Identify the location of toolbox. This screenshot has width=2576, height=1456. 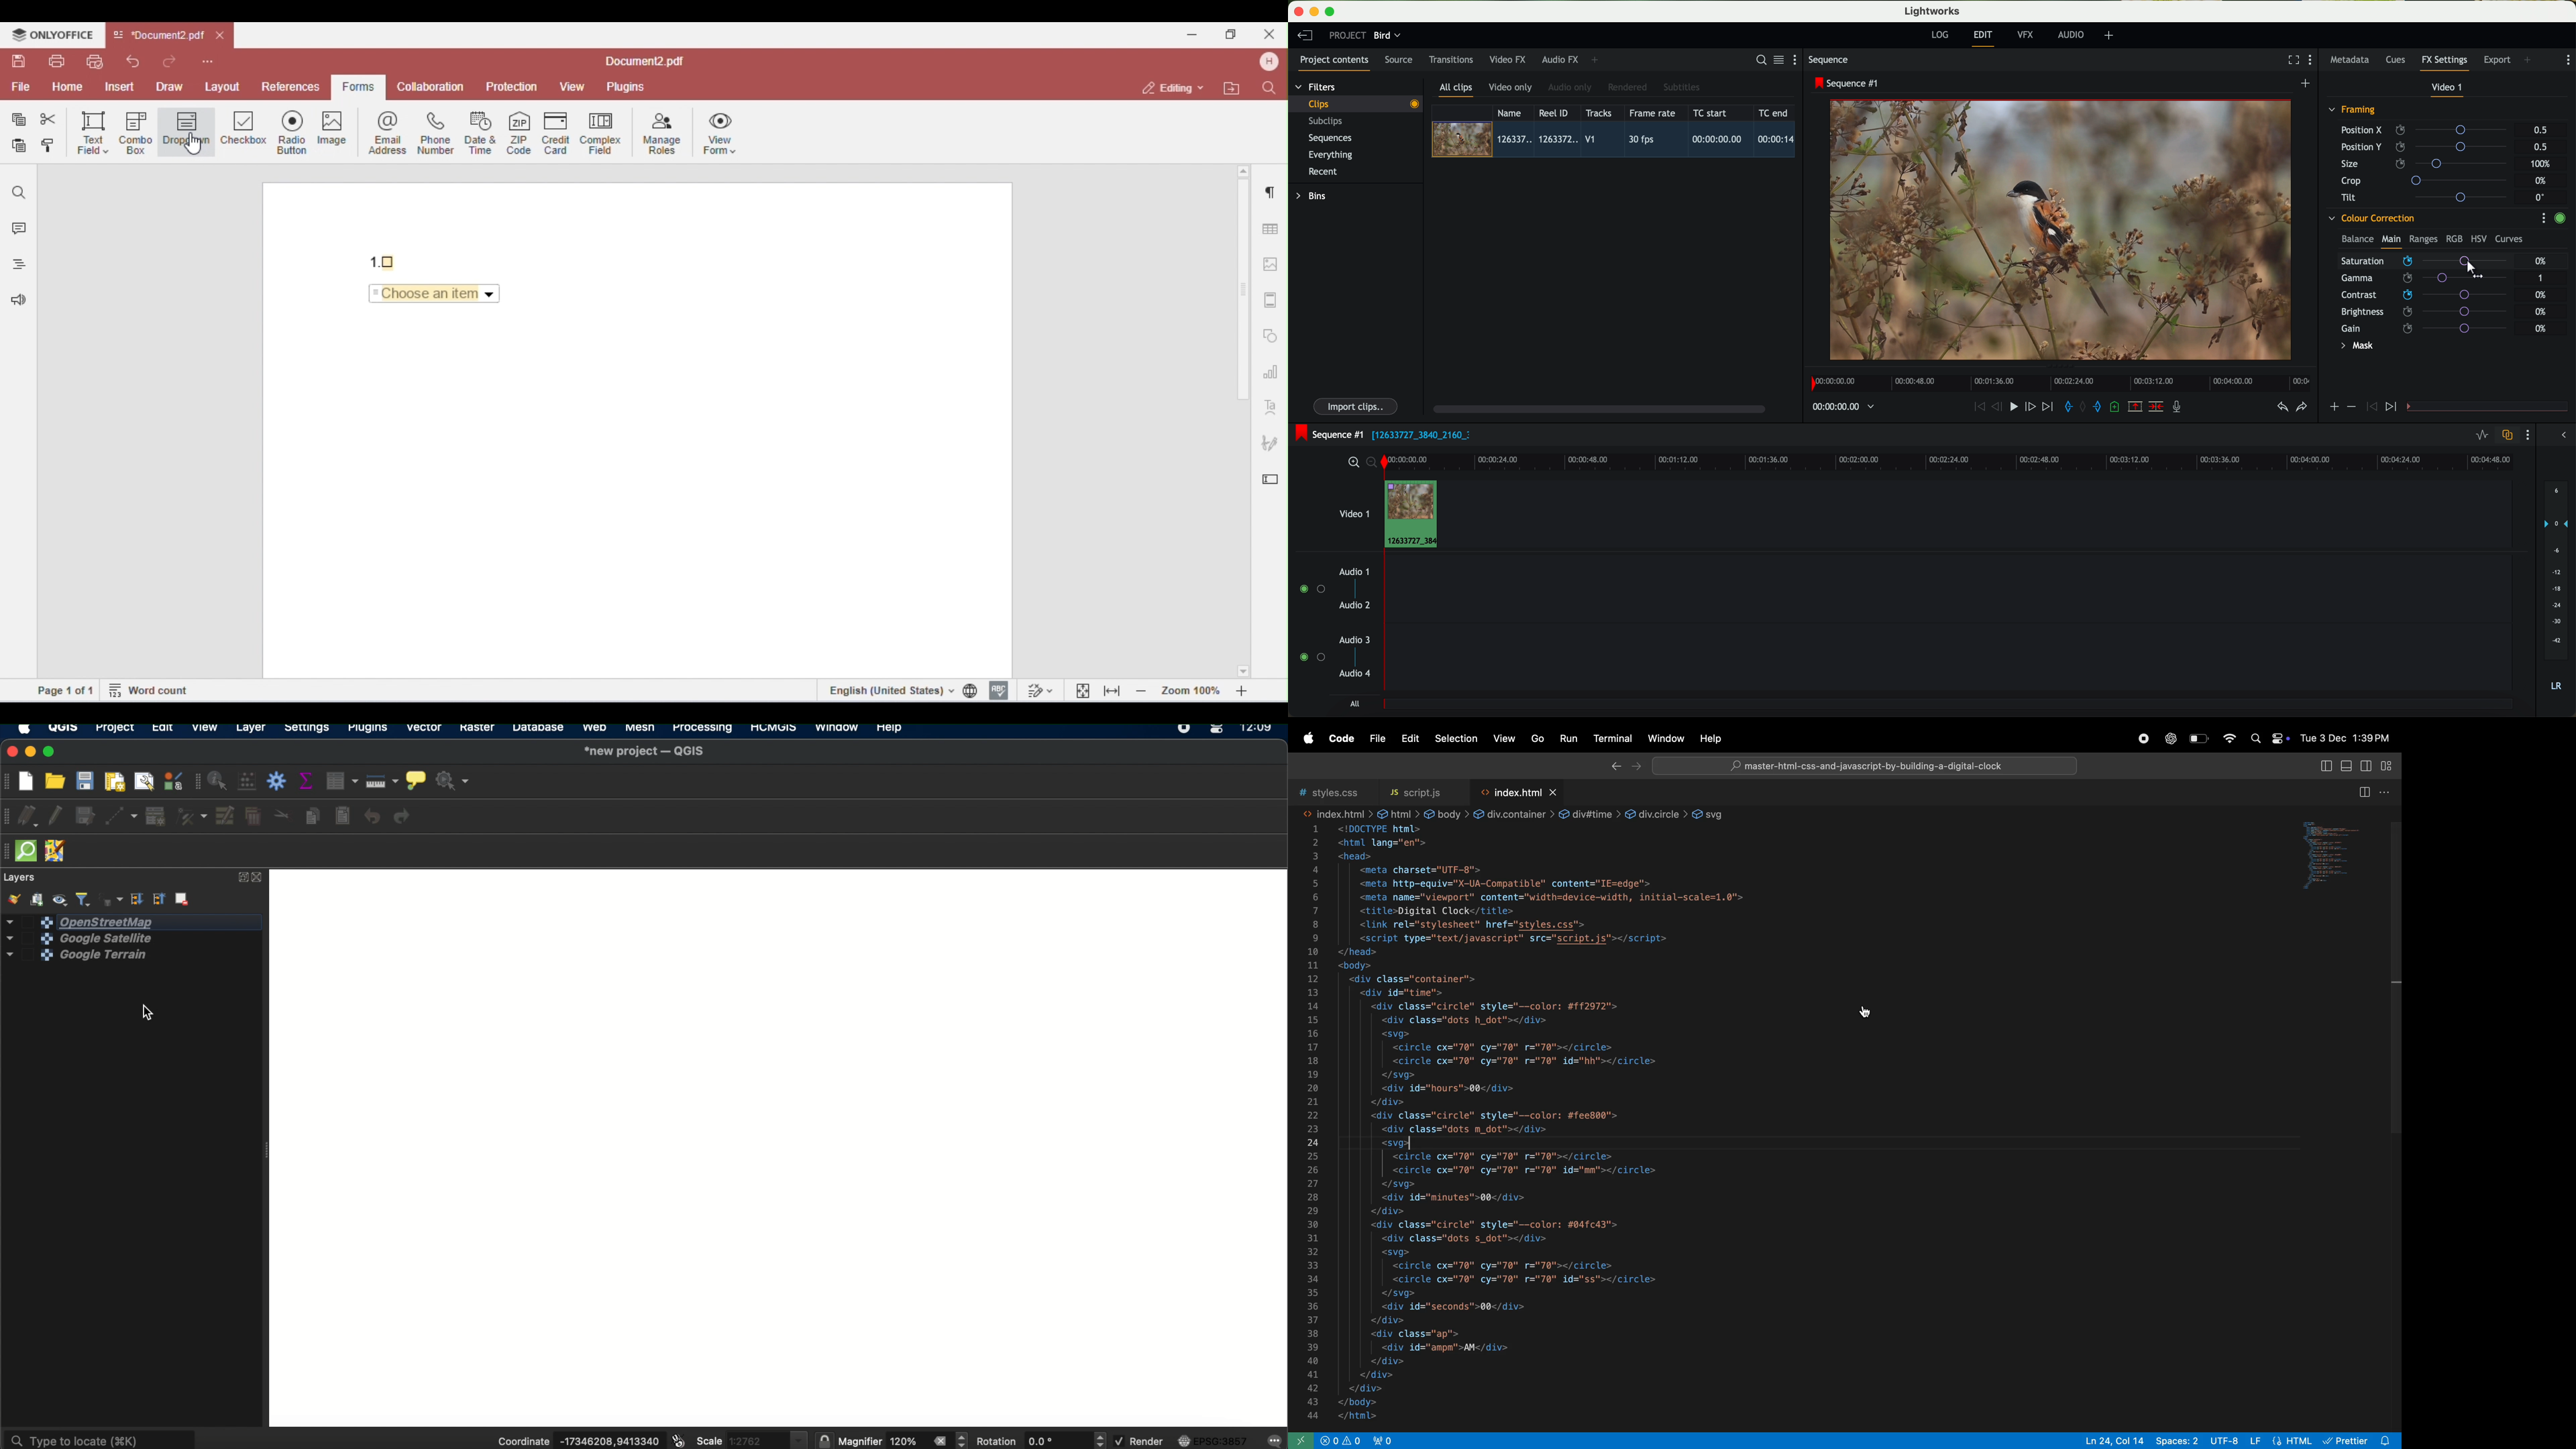
(278, 782).